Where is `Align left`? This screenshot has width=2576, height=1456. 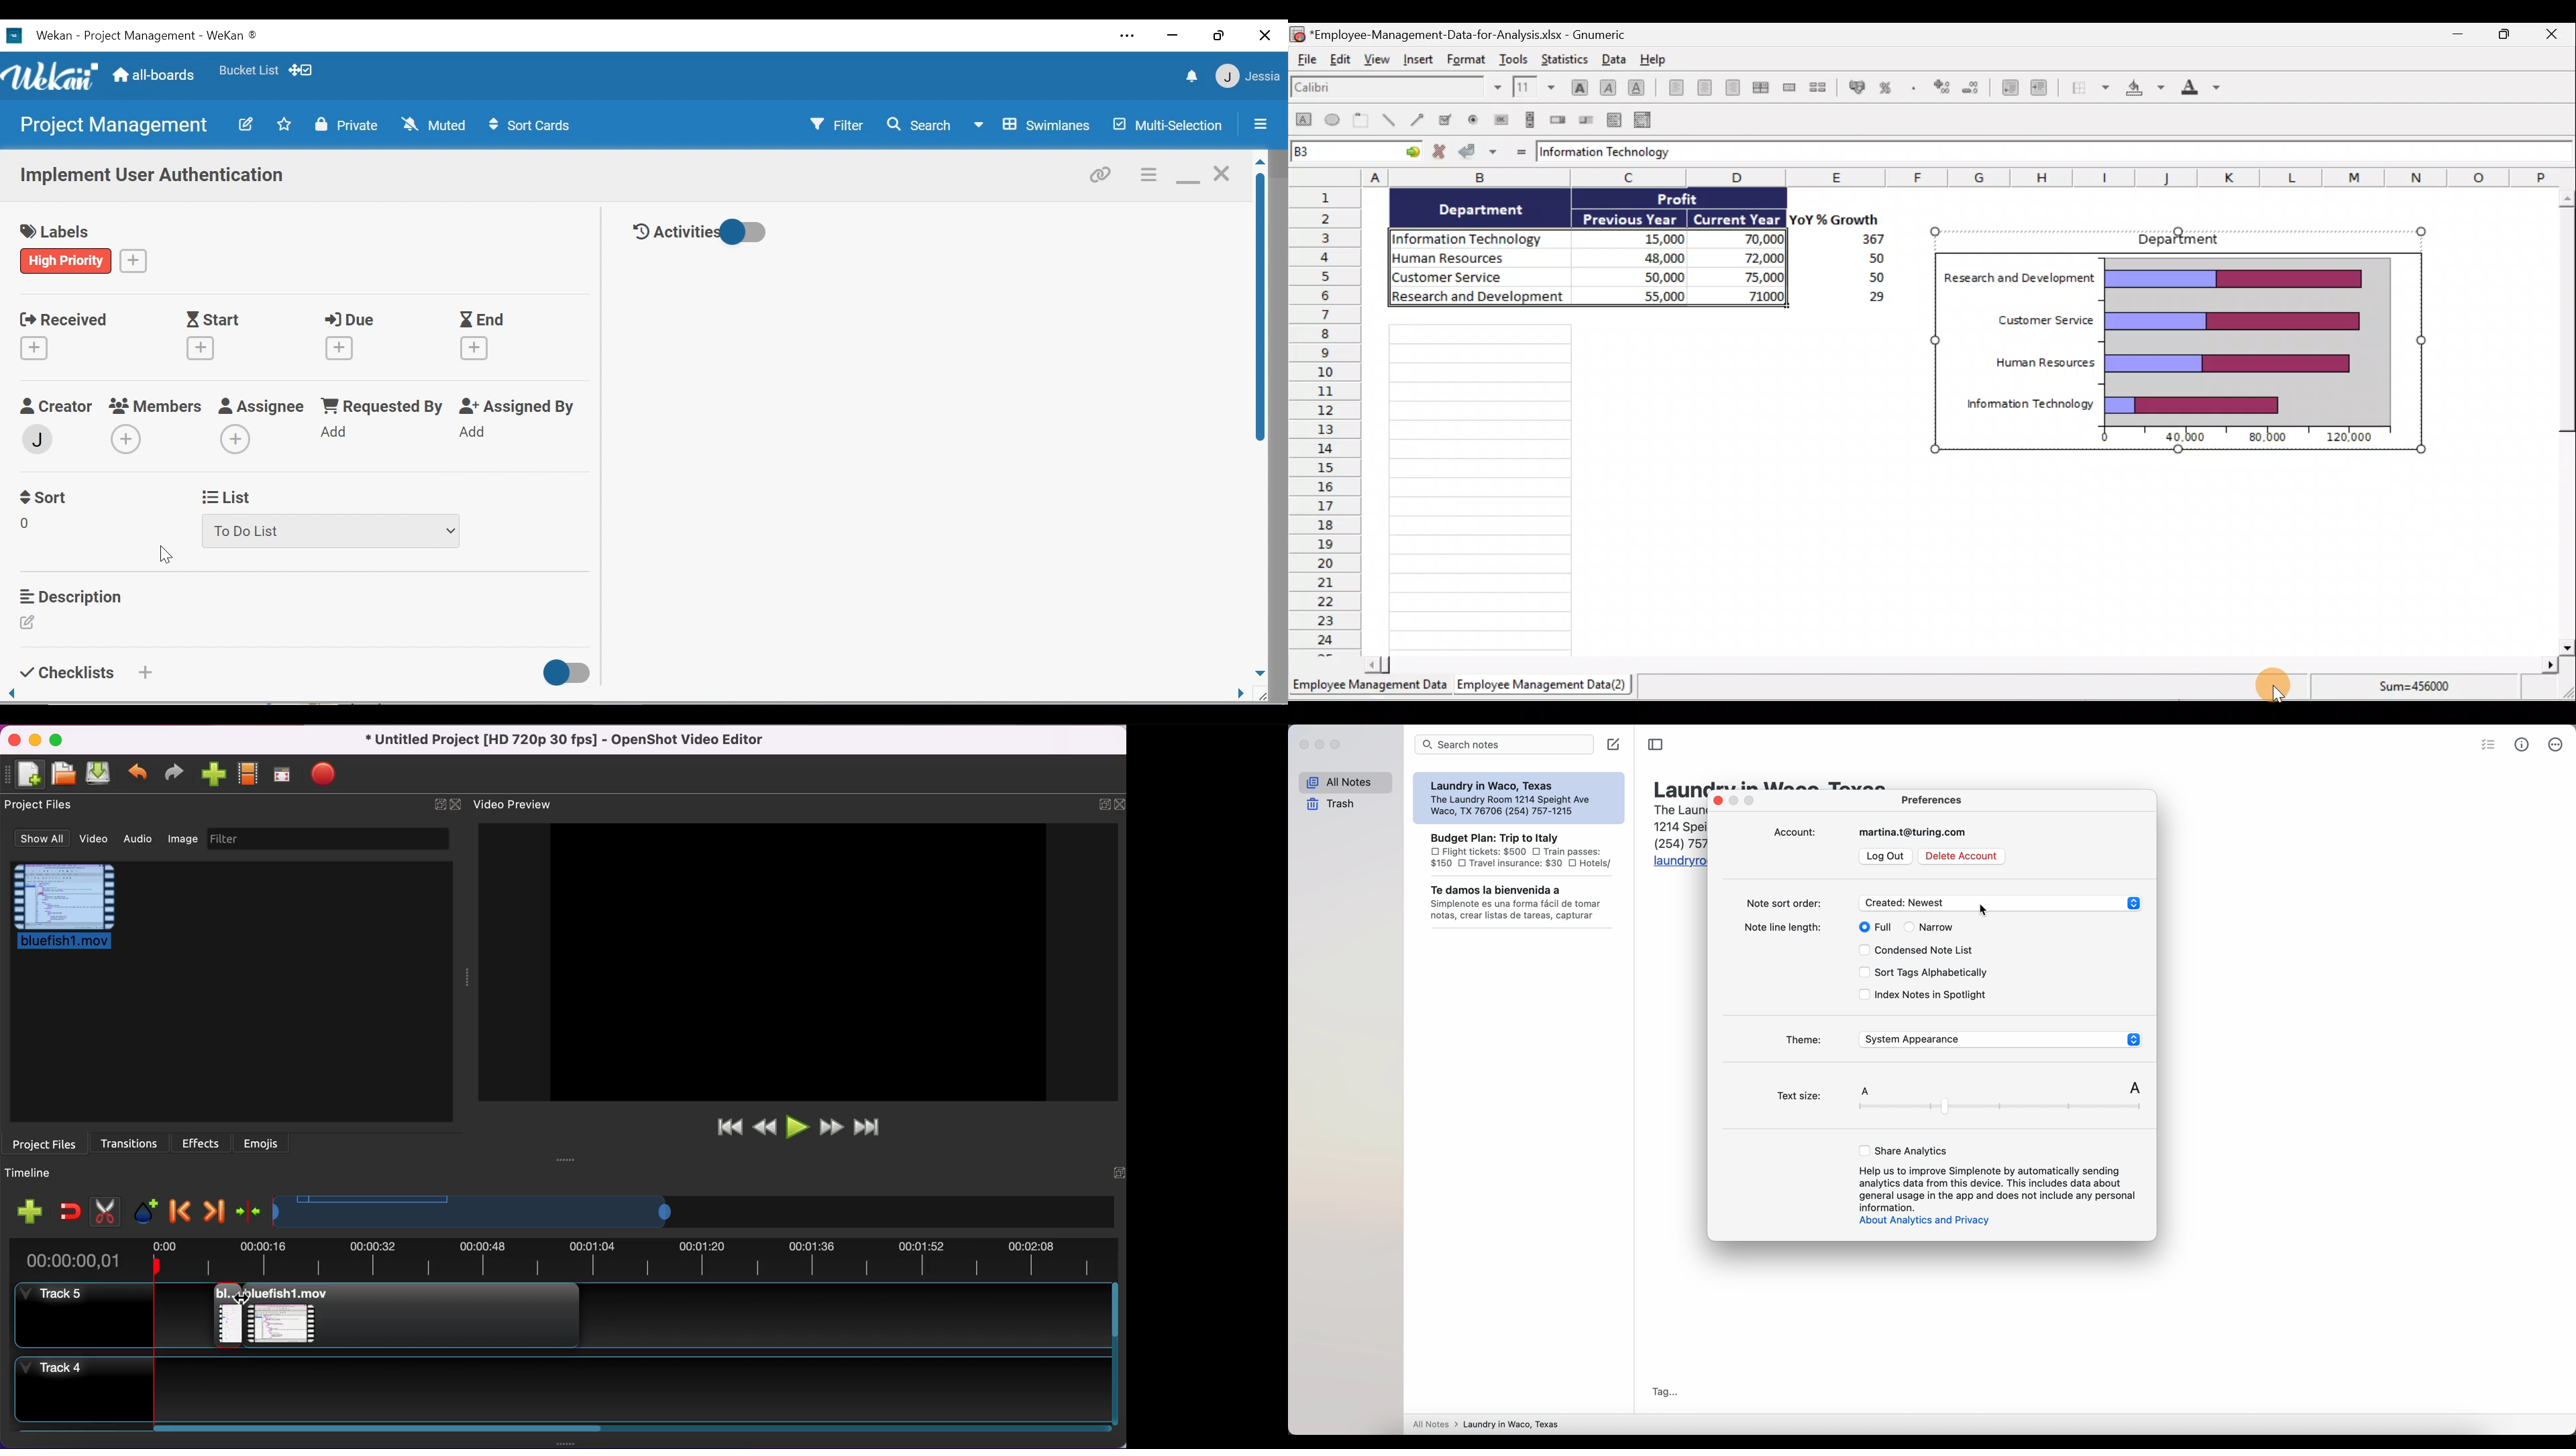 Align left is located at coordinates (1676, 87).